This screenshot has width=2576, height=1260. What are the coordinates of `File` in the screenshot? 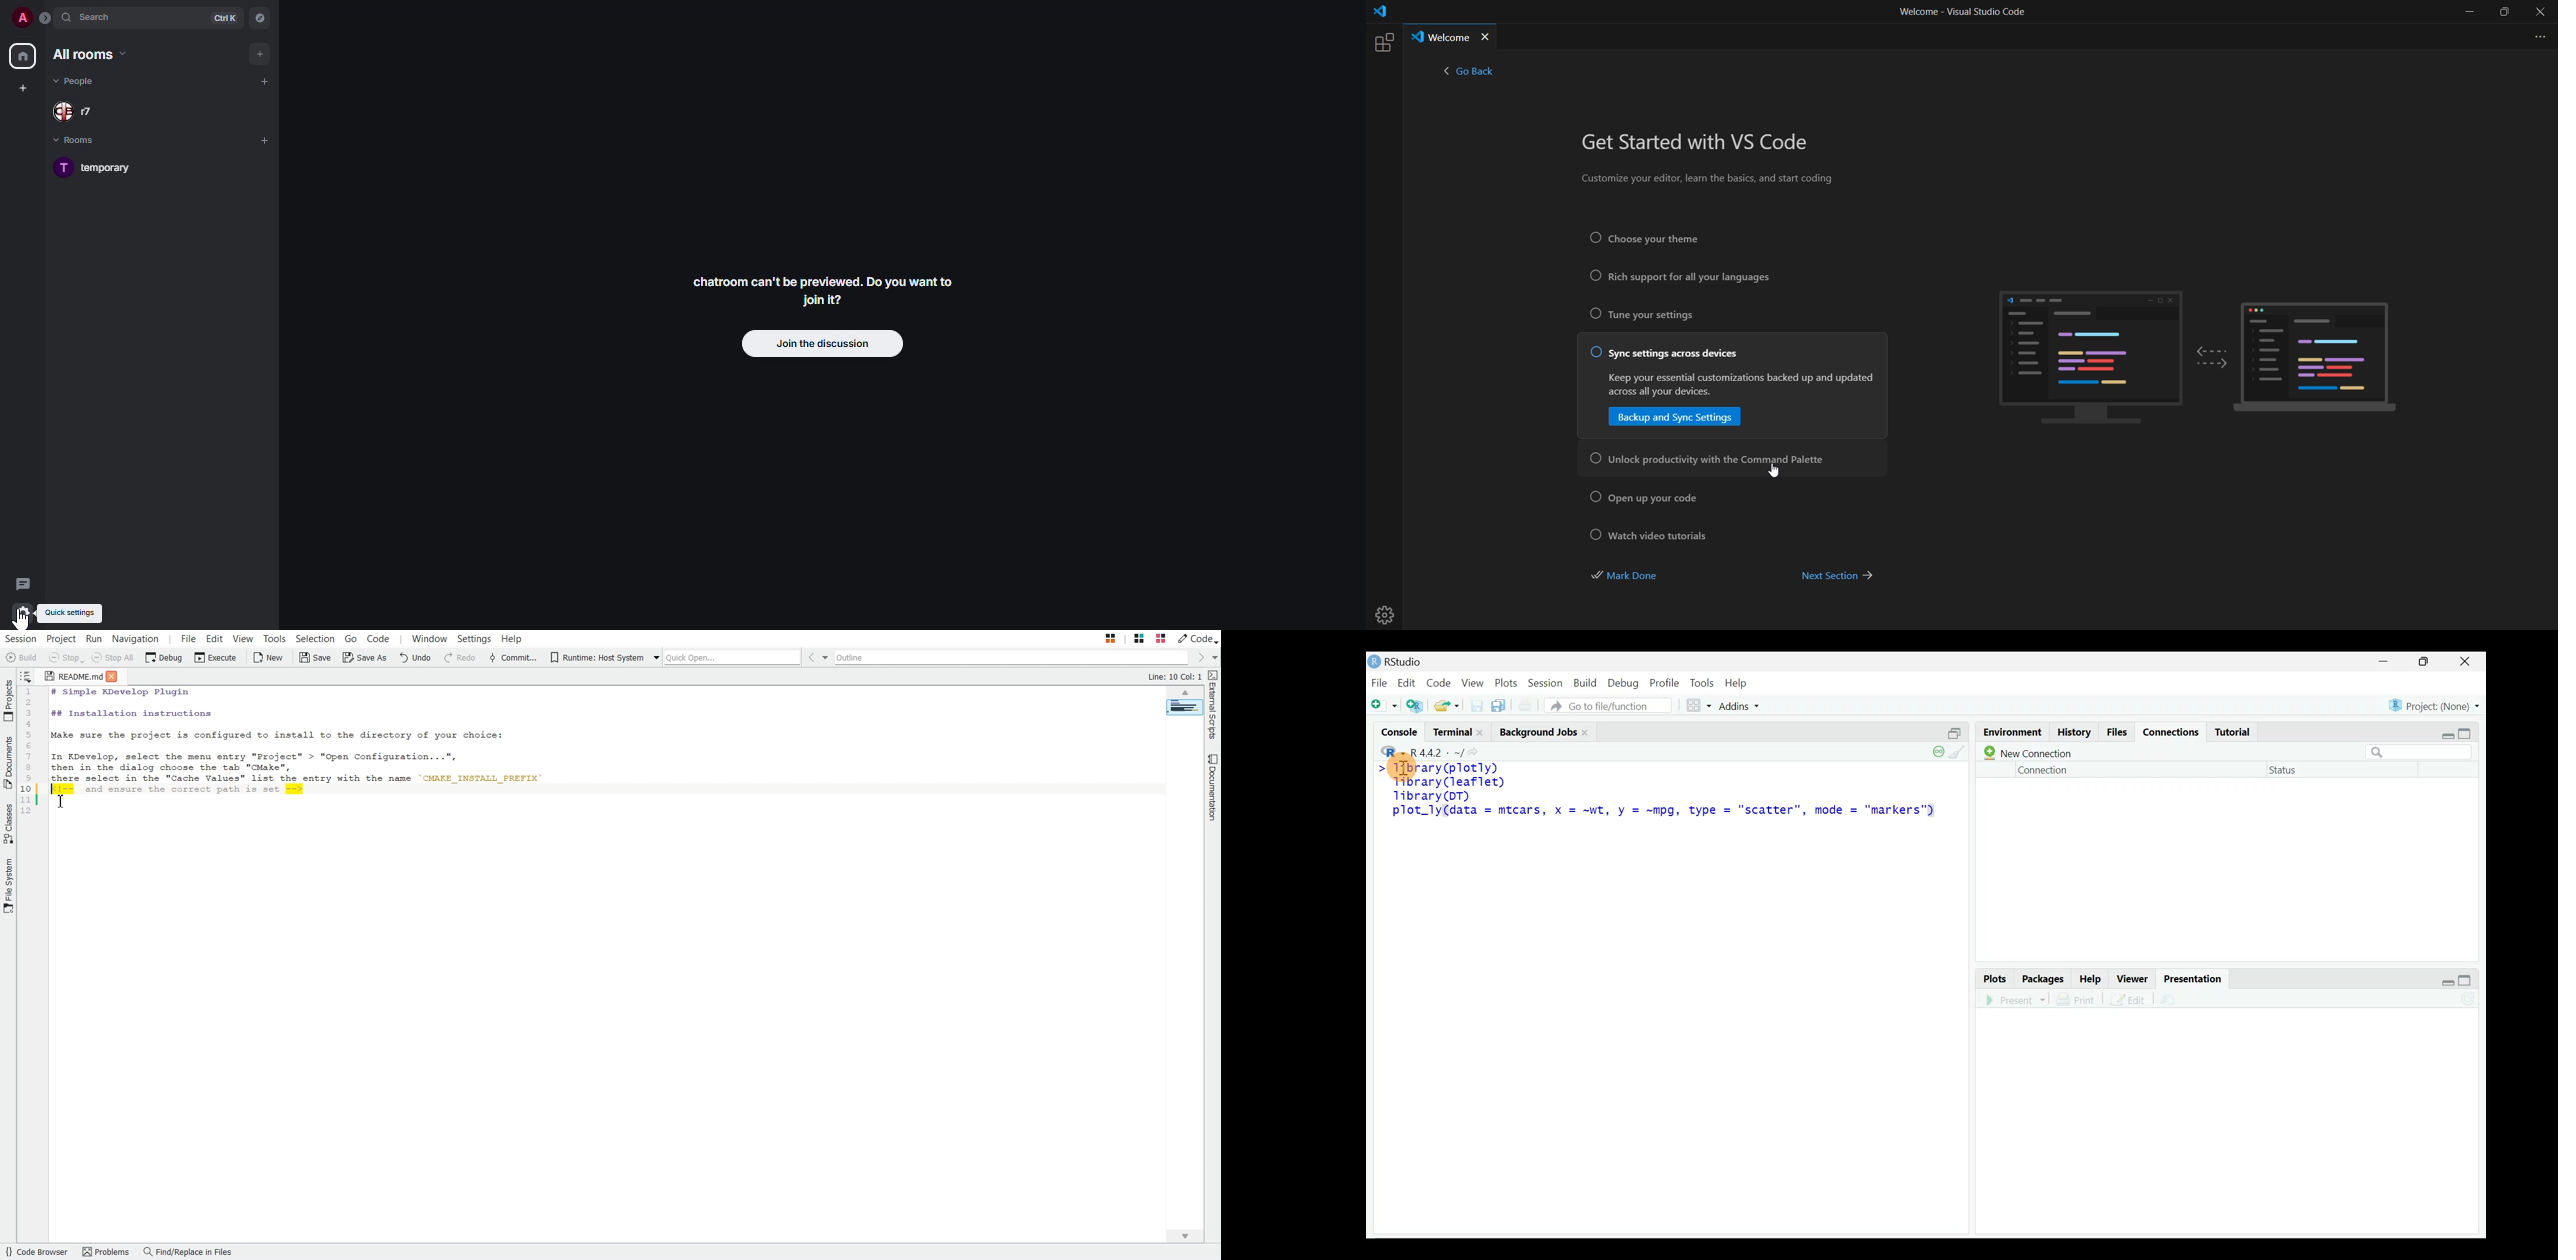 It's located at (1379, 682).